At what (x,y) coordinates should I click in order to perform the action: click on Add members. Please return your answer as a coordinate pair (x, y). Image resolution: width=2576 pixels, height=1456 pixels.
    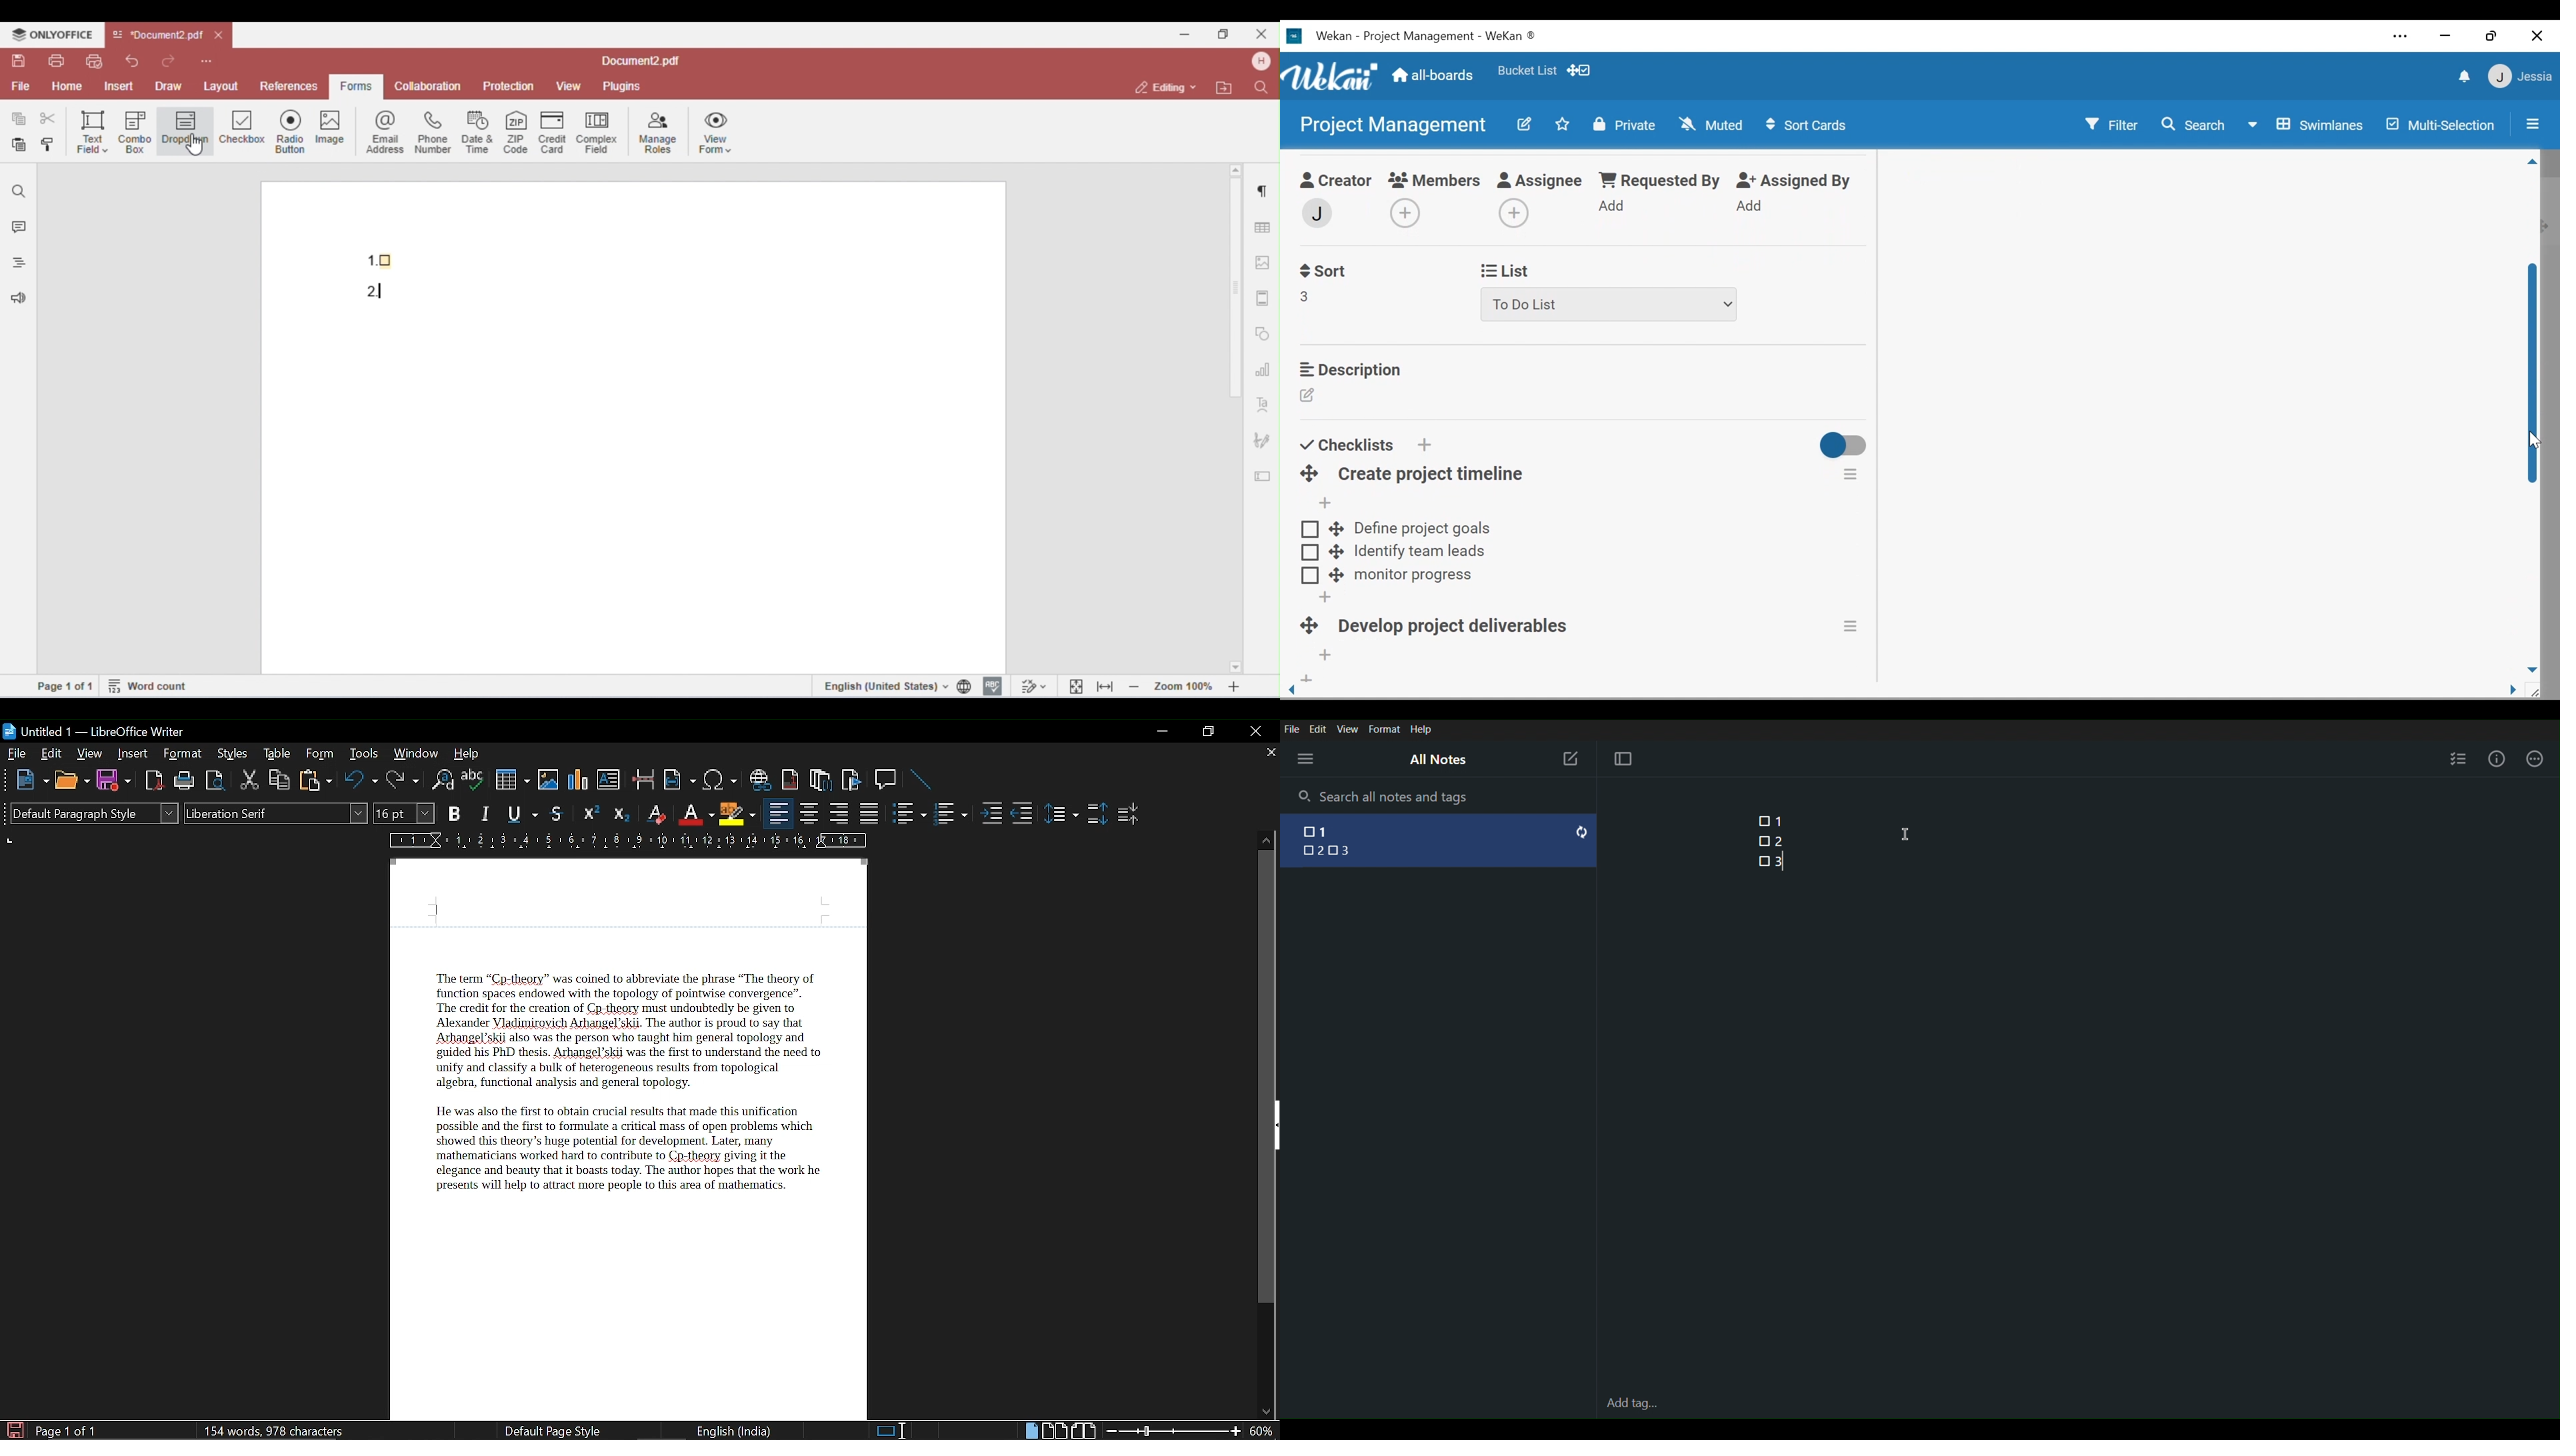
    Looking at the image, I should click on (1409, 215).